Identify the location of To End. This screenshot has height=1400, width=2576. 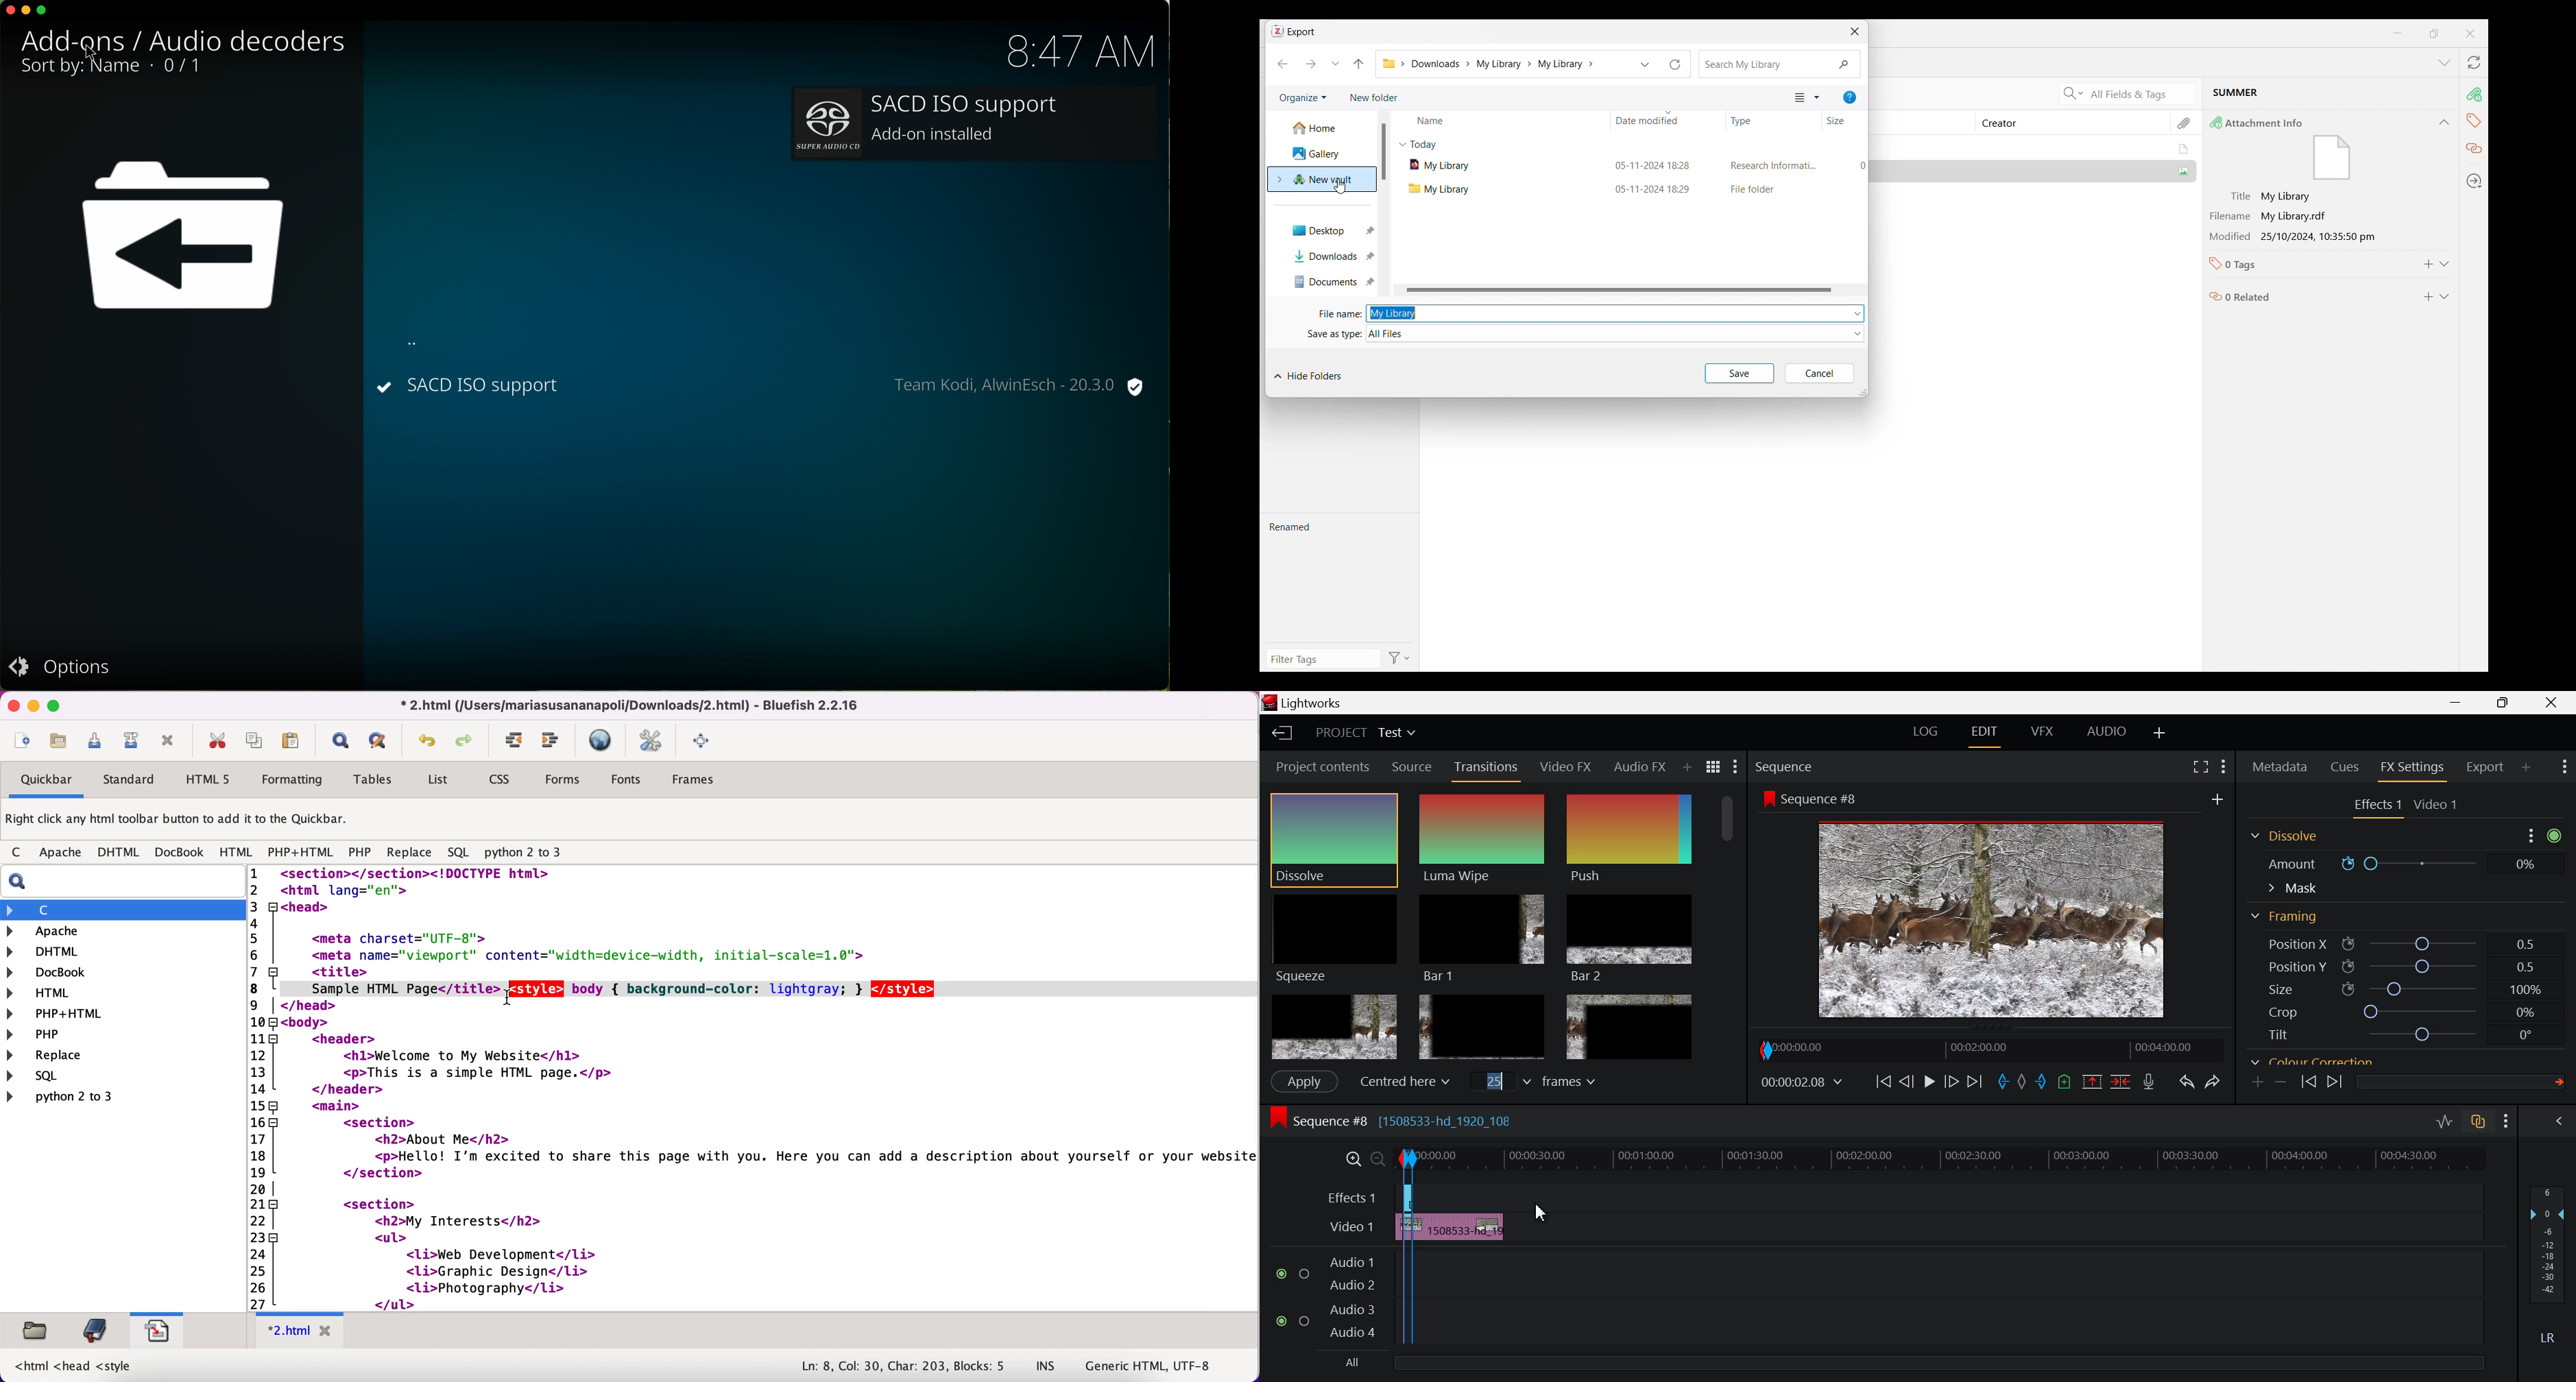
(1973, 1084).